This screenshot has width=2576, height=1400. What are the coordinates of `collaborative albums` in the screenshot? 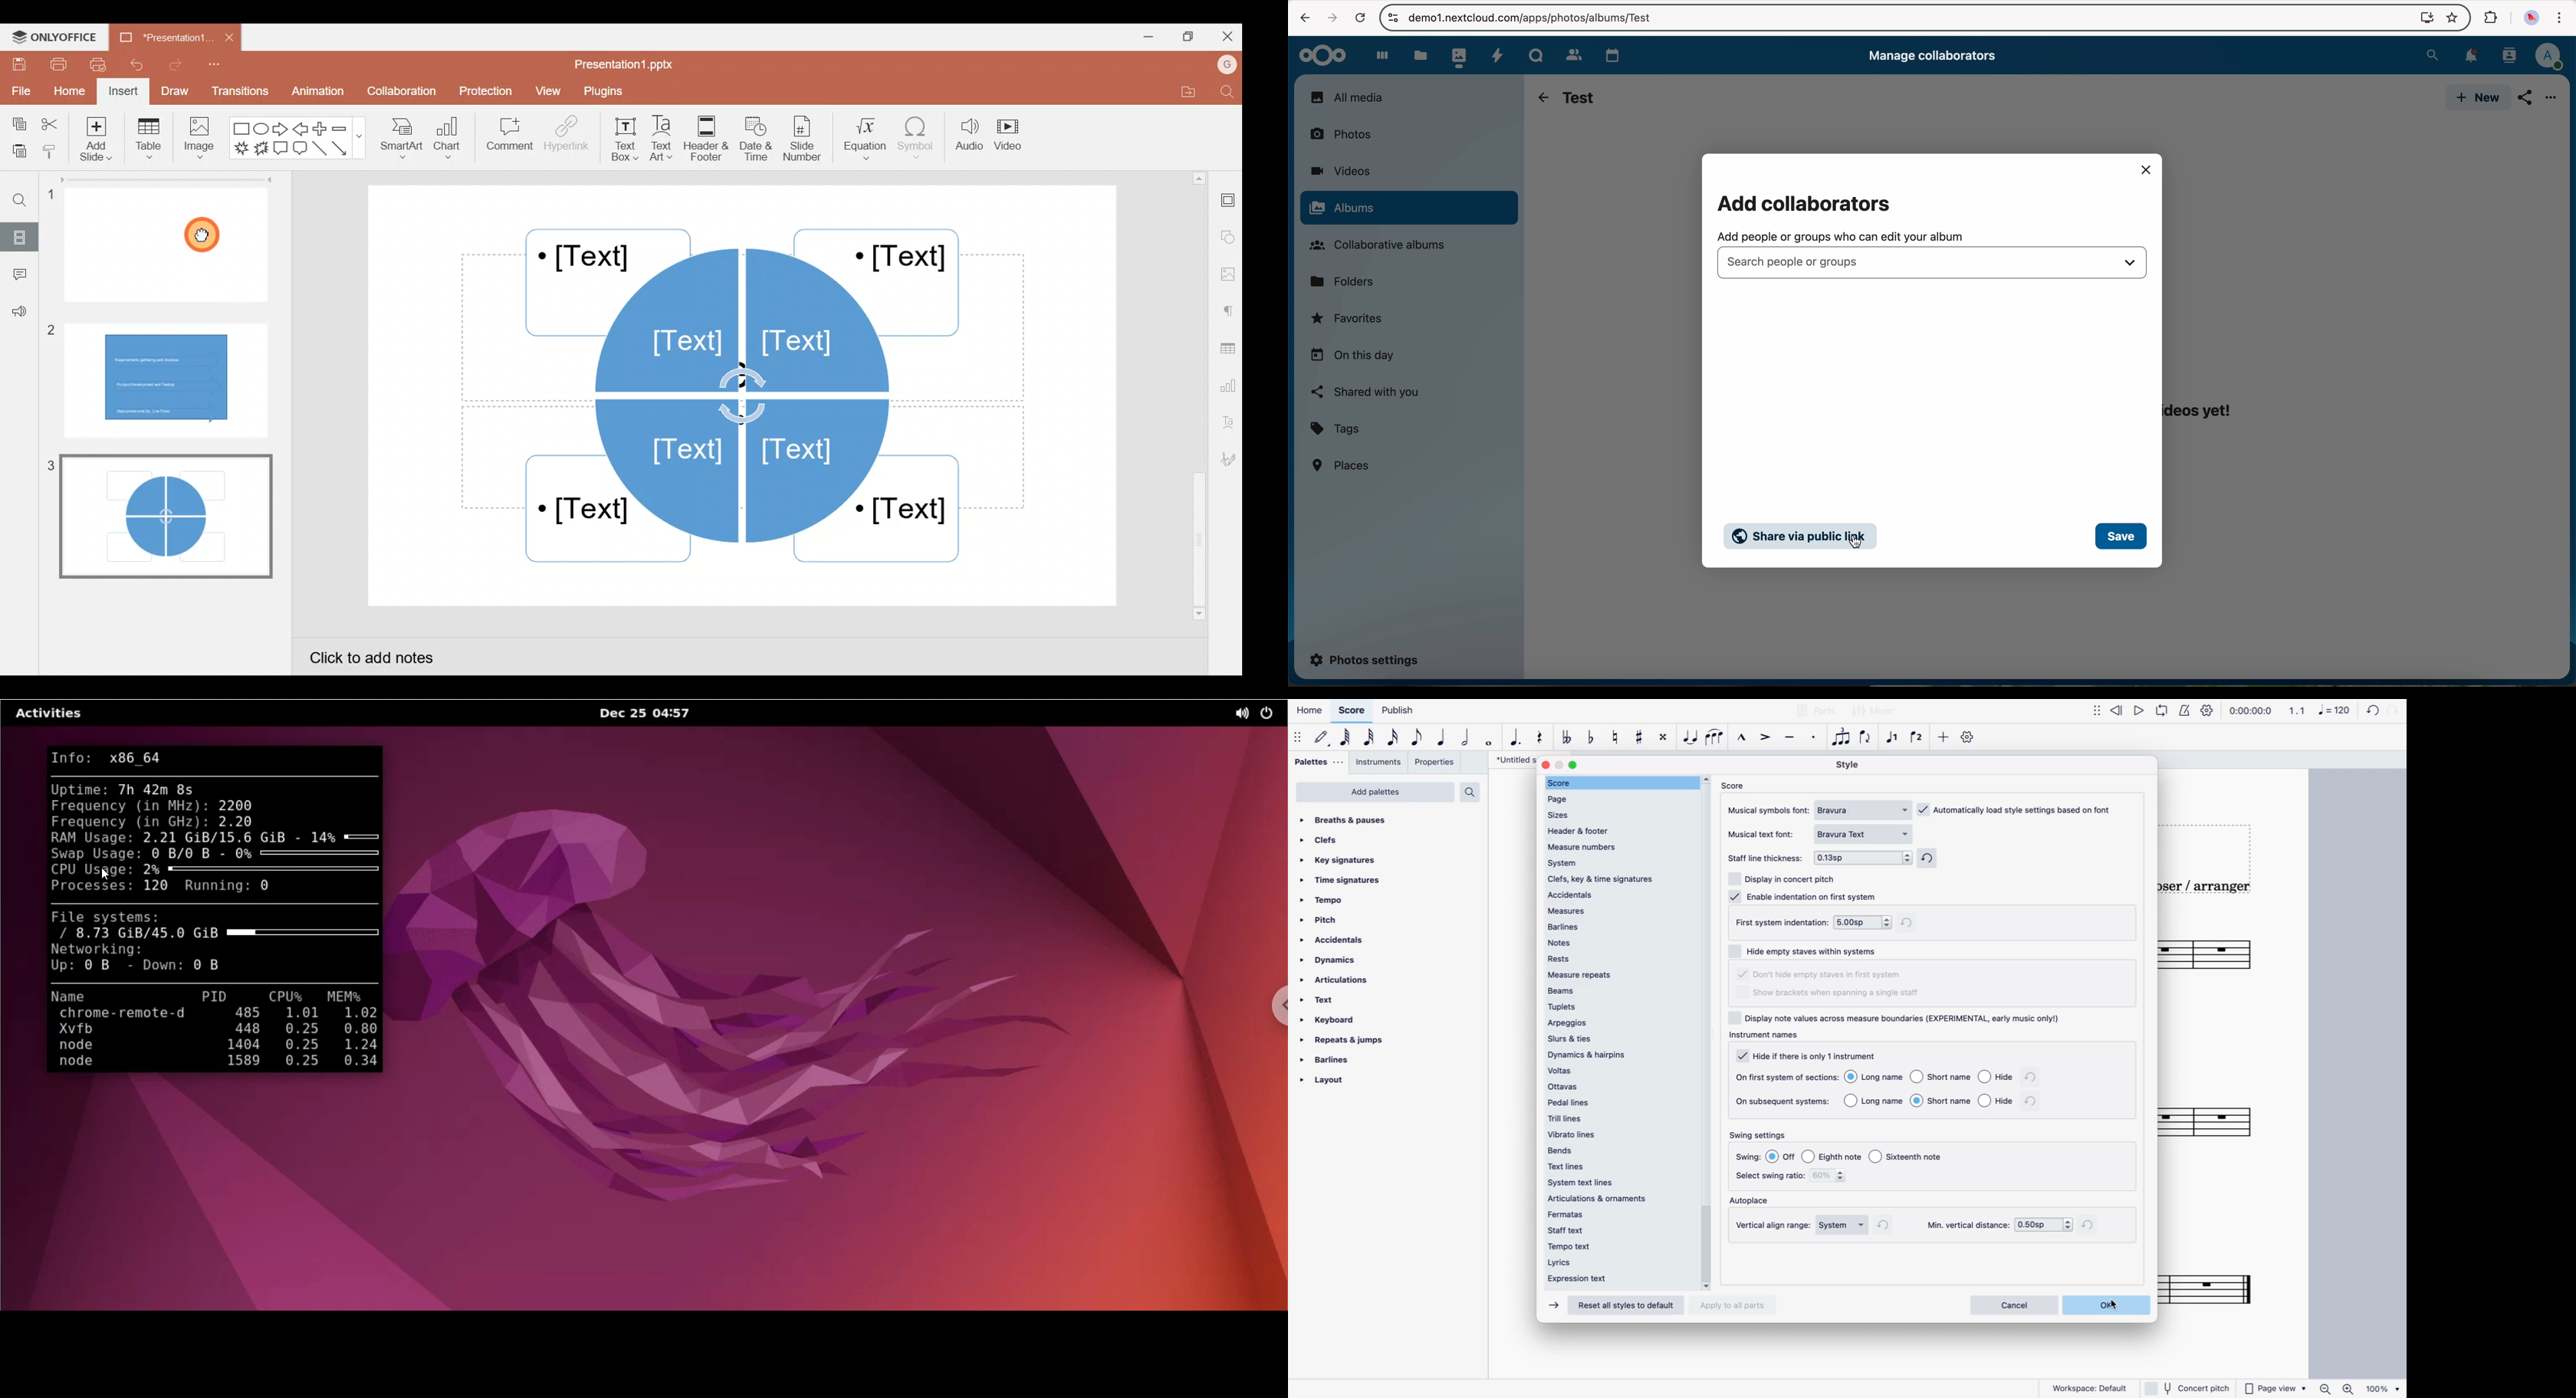 It's located at (1383, 245).